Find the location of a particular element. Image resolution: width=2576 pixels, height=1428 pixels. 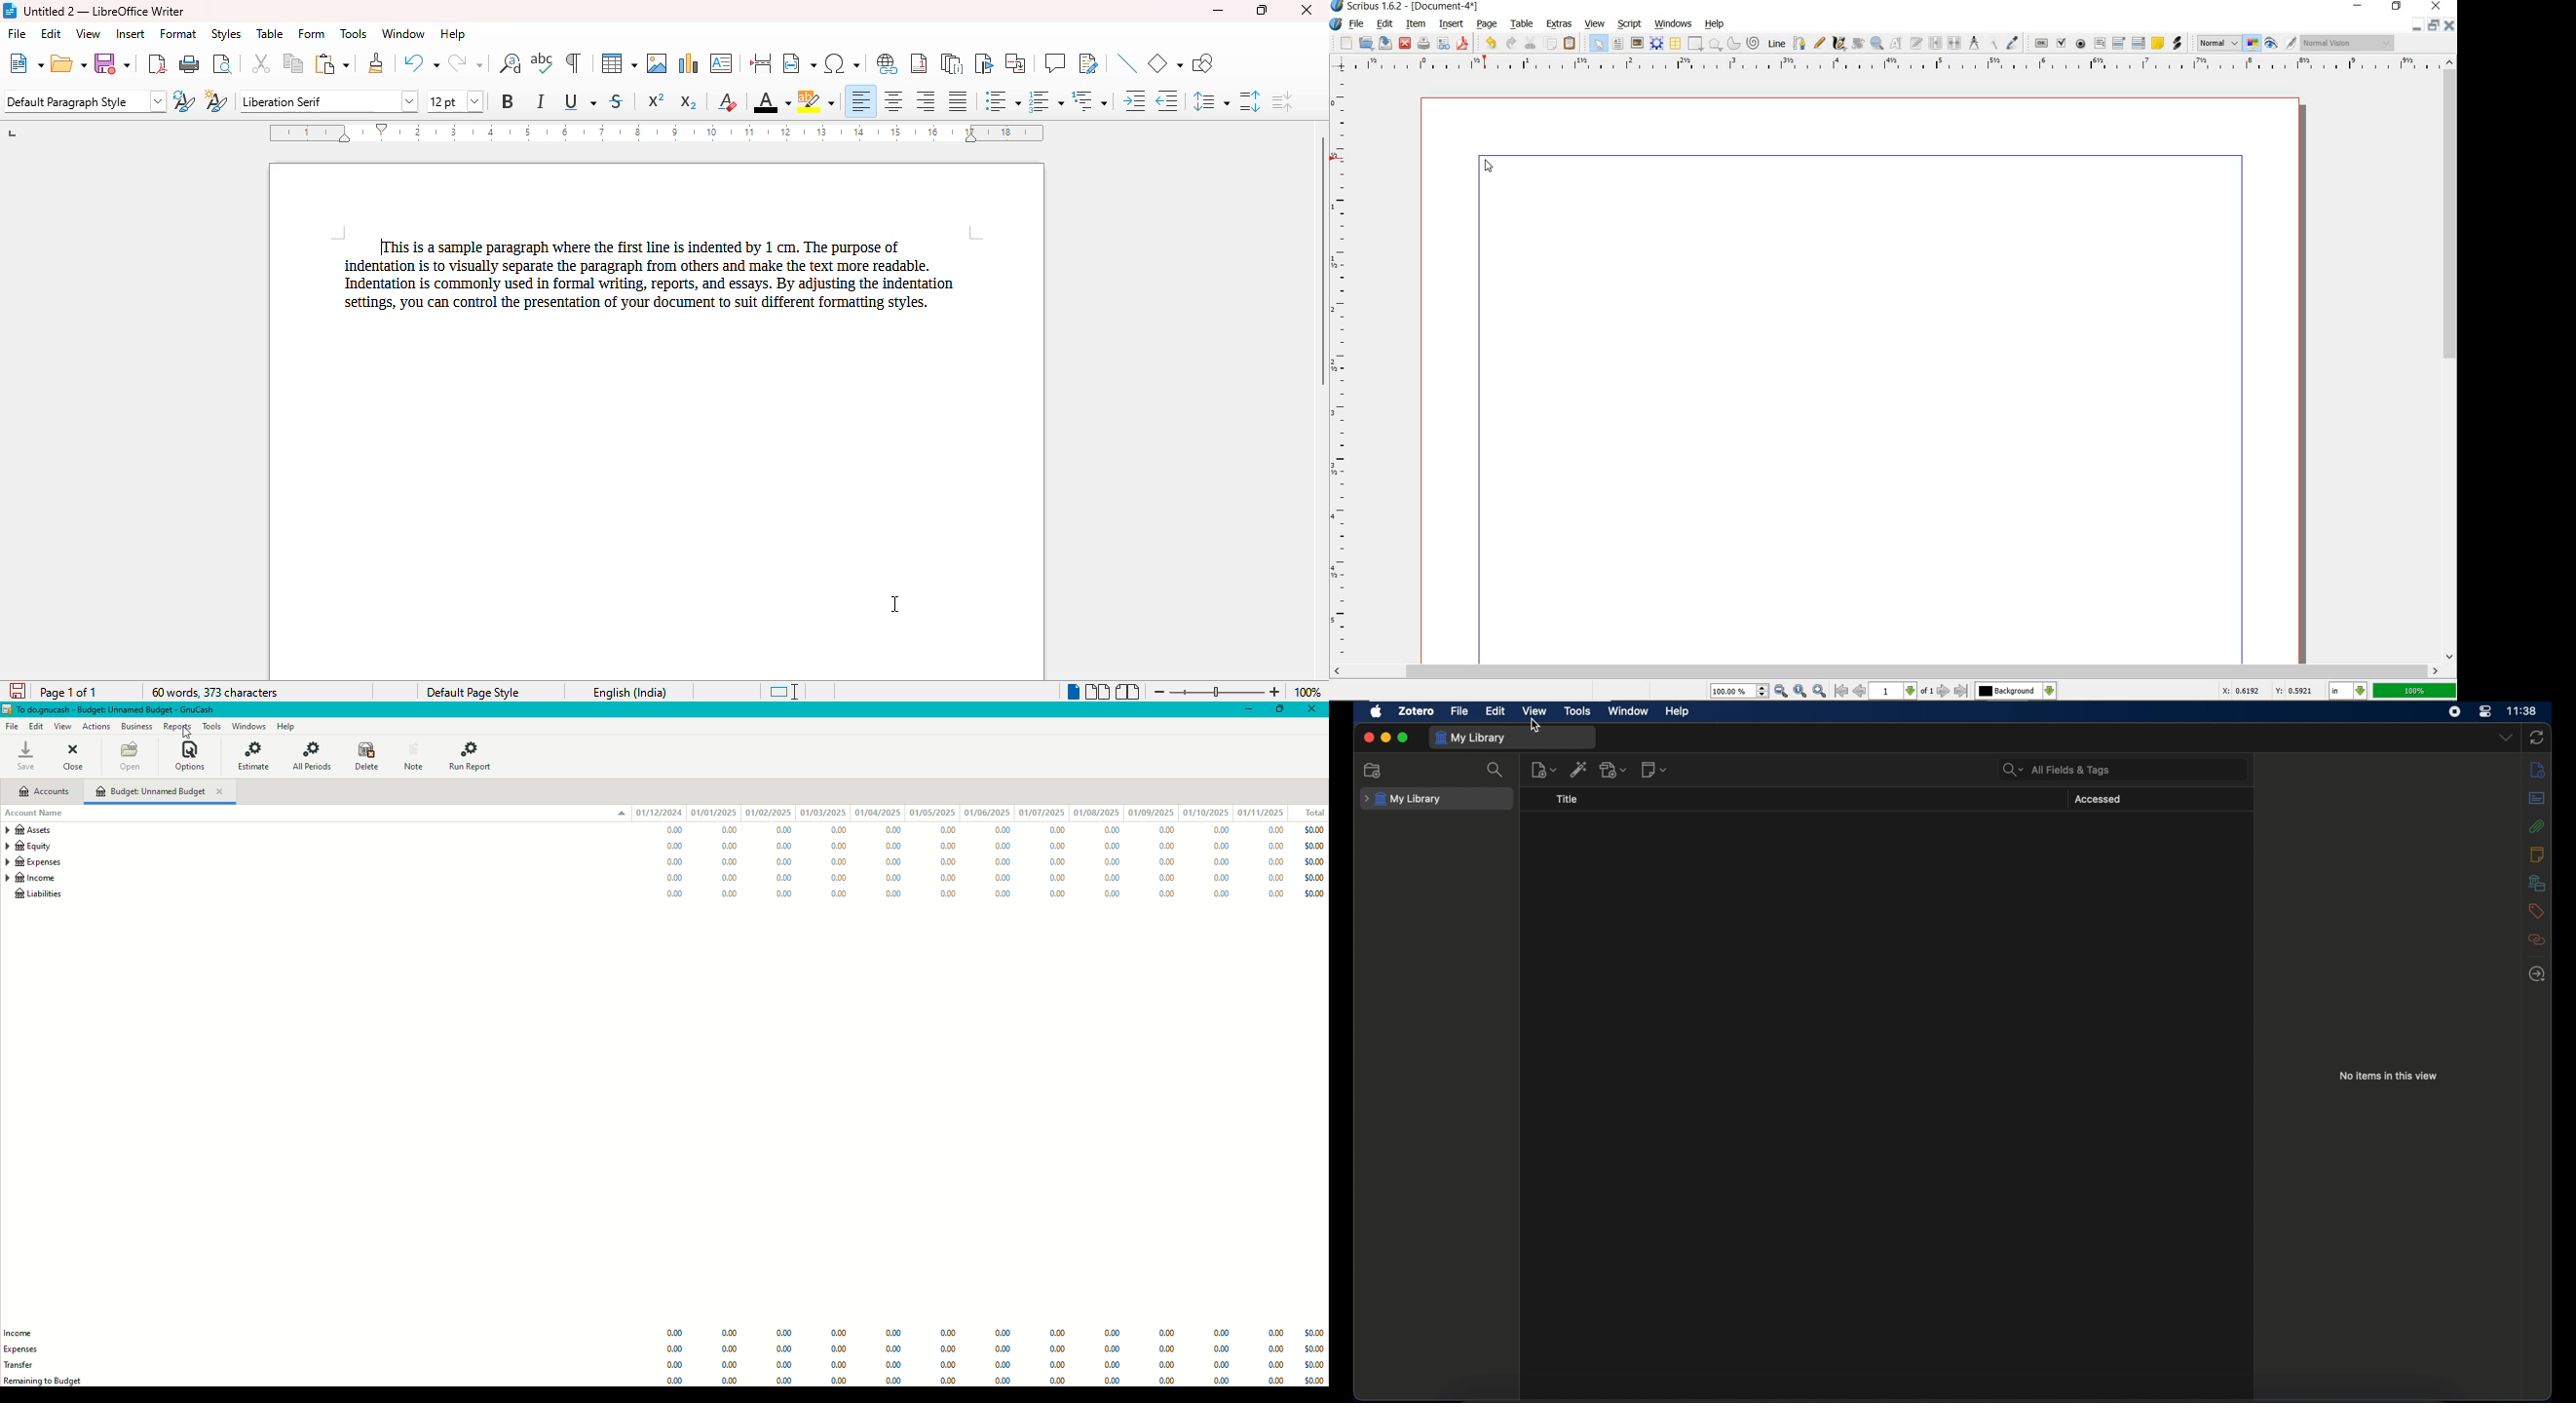

sync is located at coordinates (2537, 739).